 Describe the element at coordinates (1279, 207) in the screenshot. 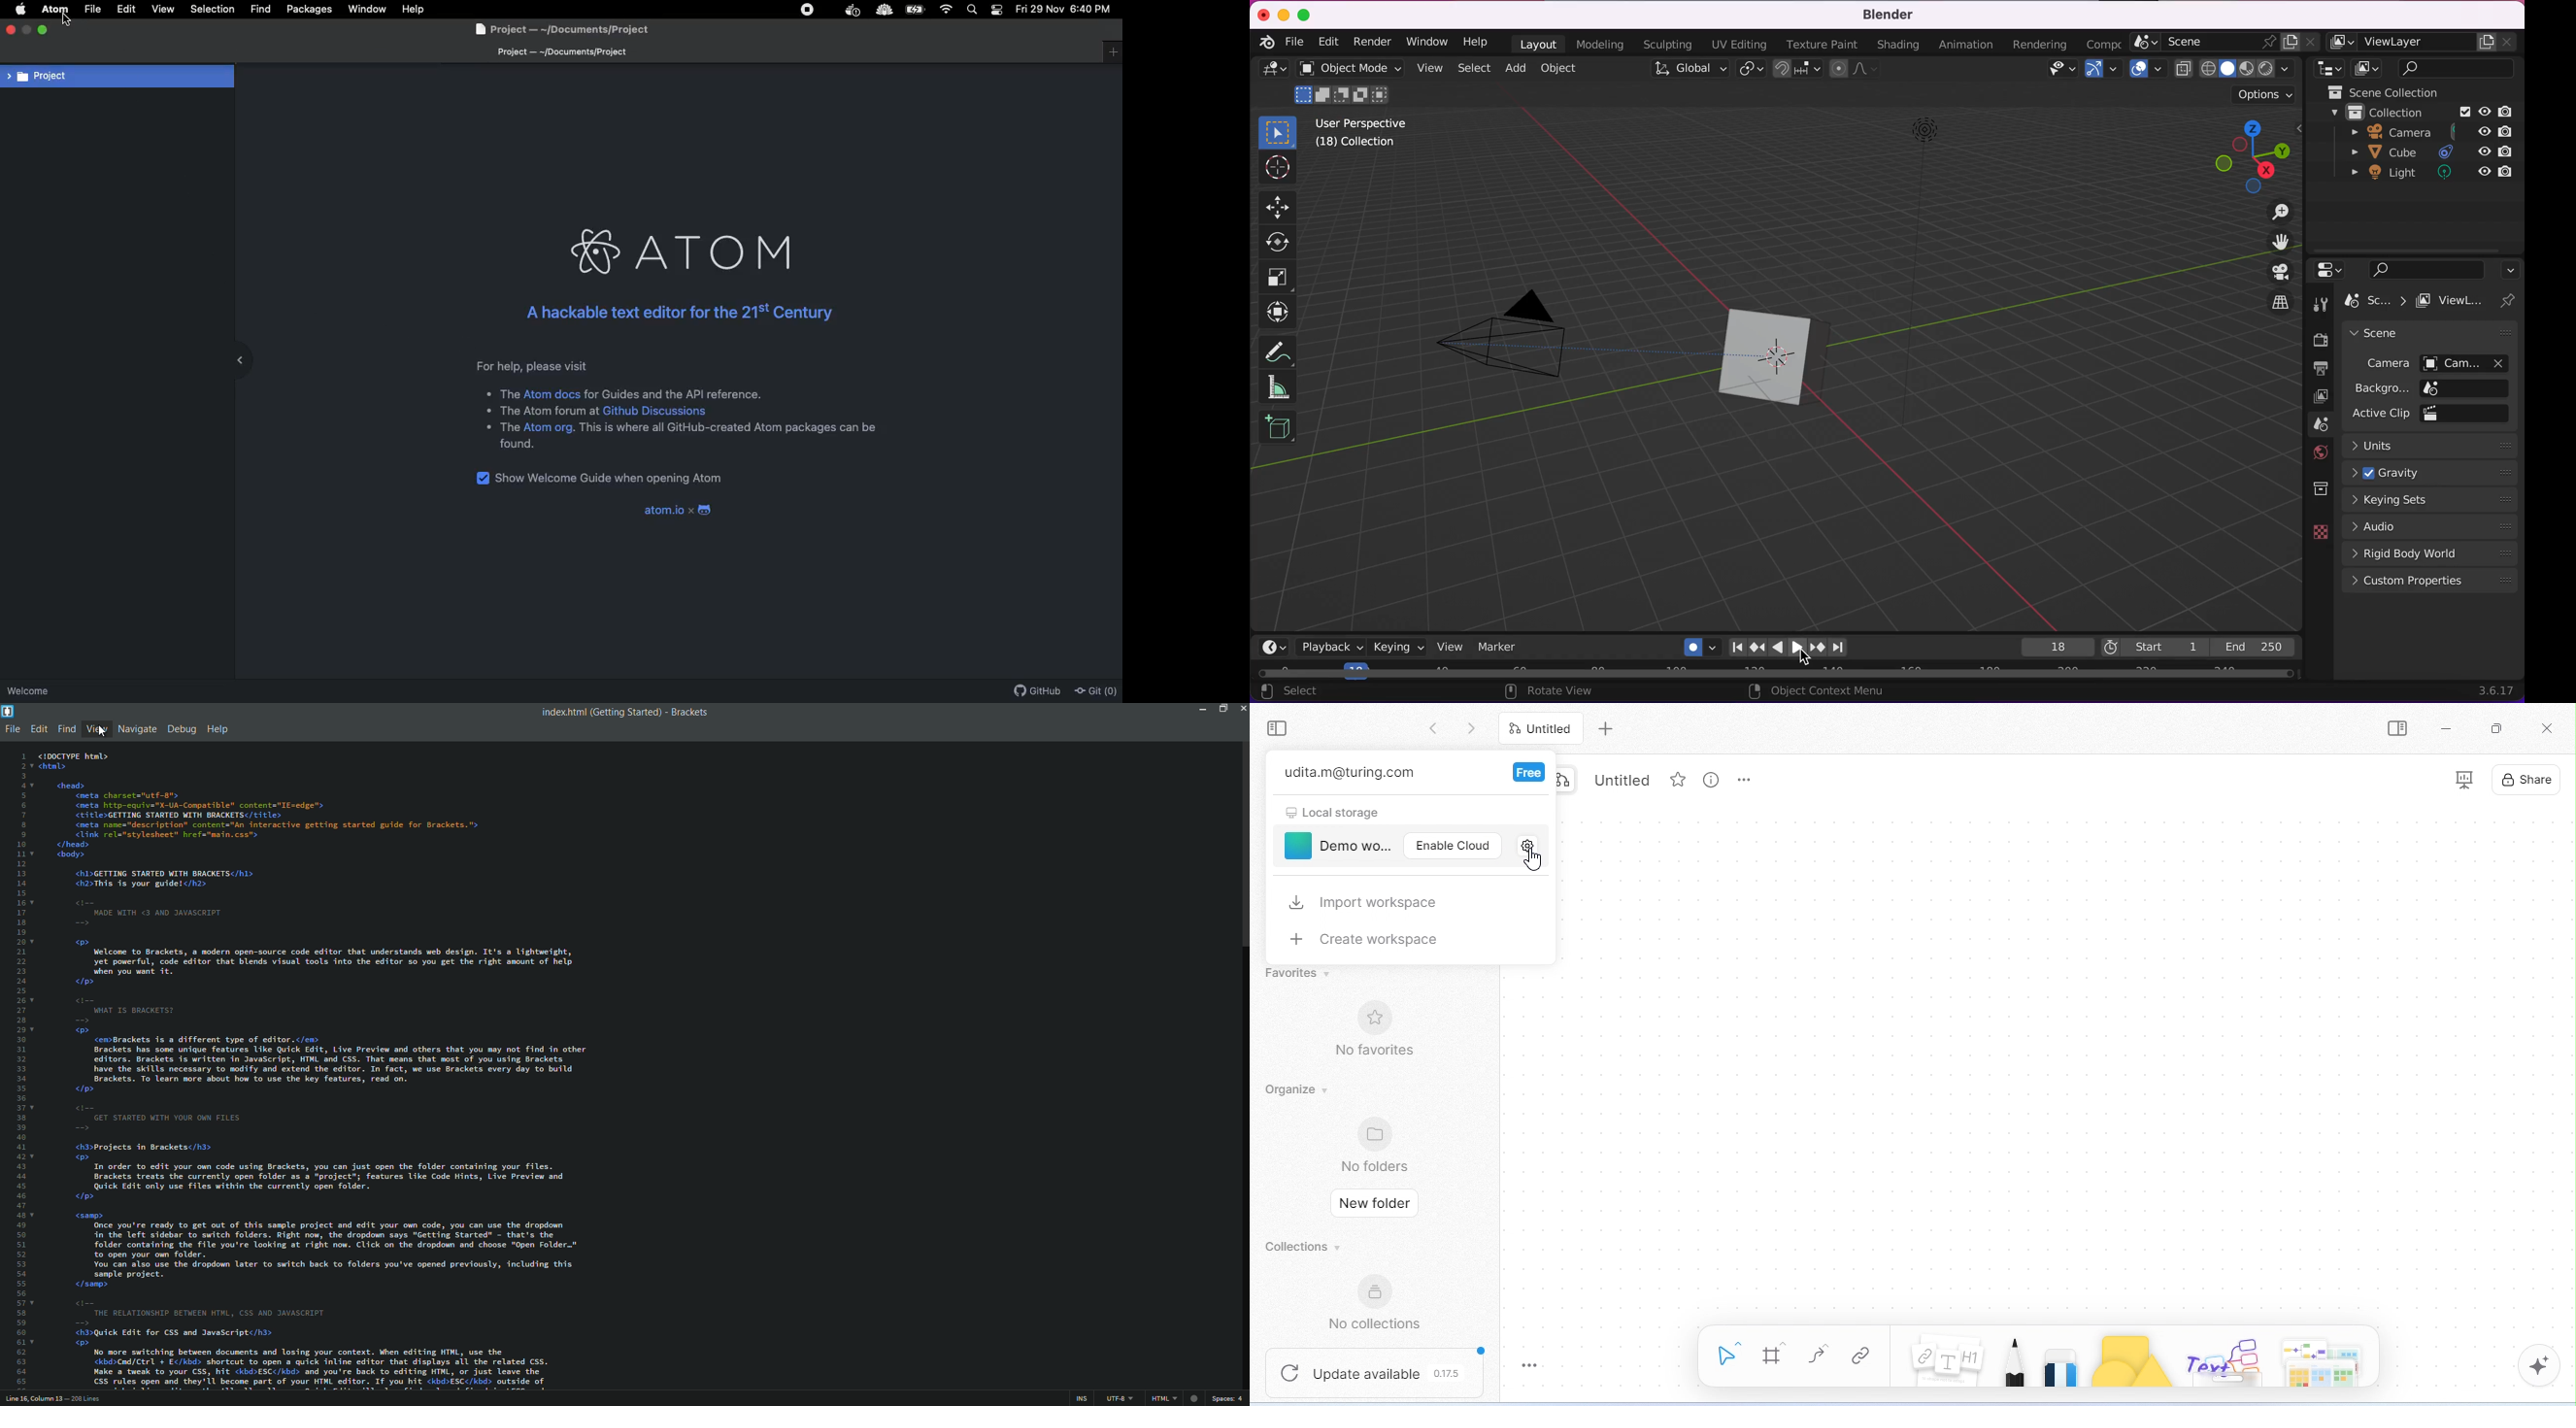

I see `move` at that location.